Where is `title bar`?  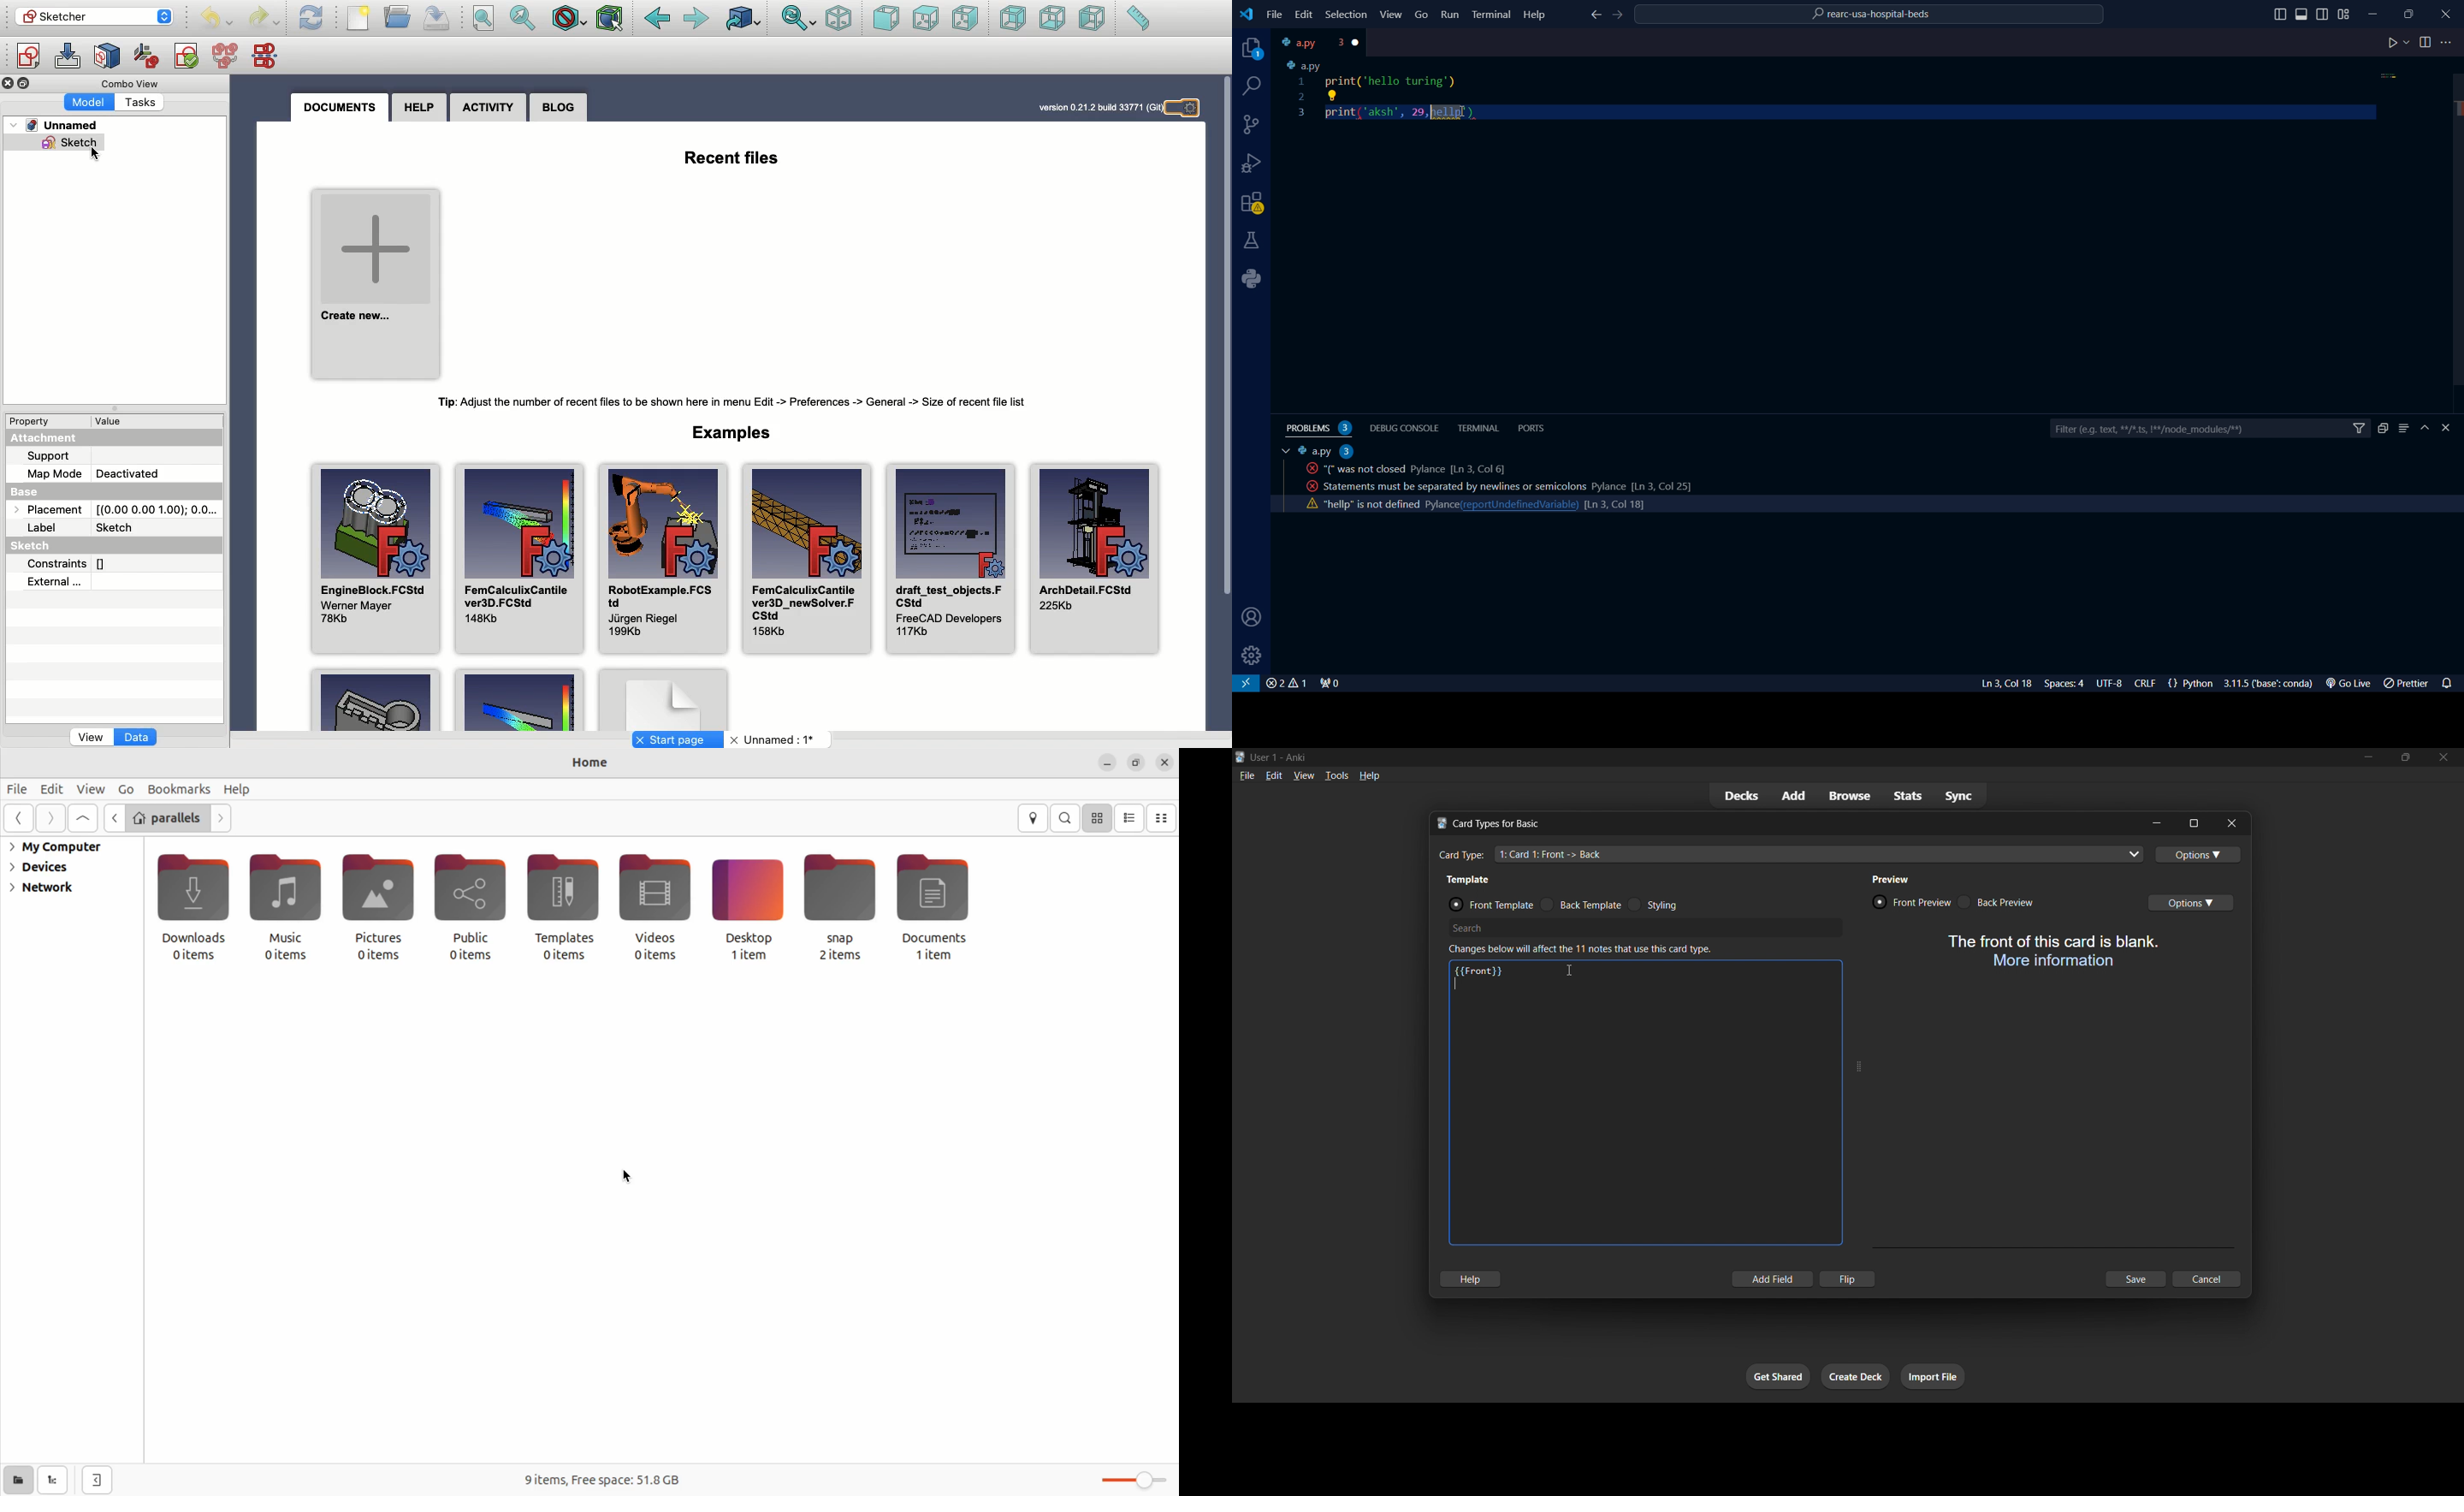
title bar is located at coordinates (1779, 824).